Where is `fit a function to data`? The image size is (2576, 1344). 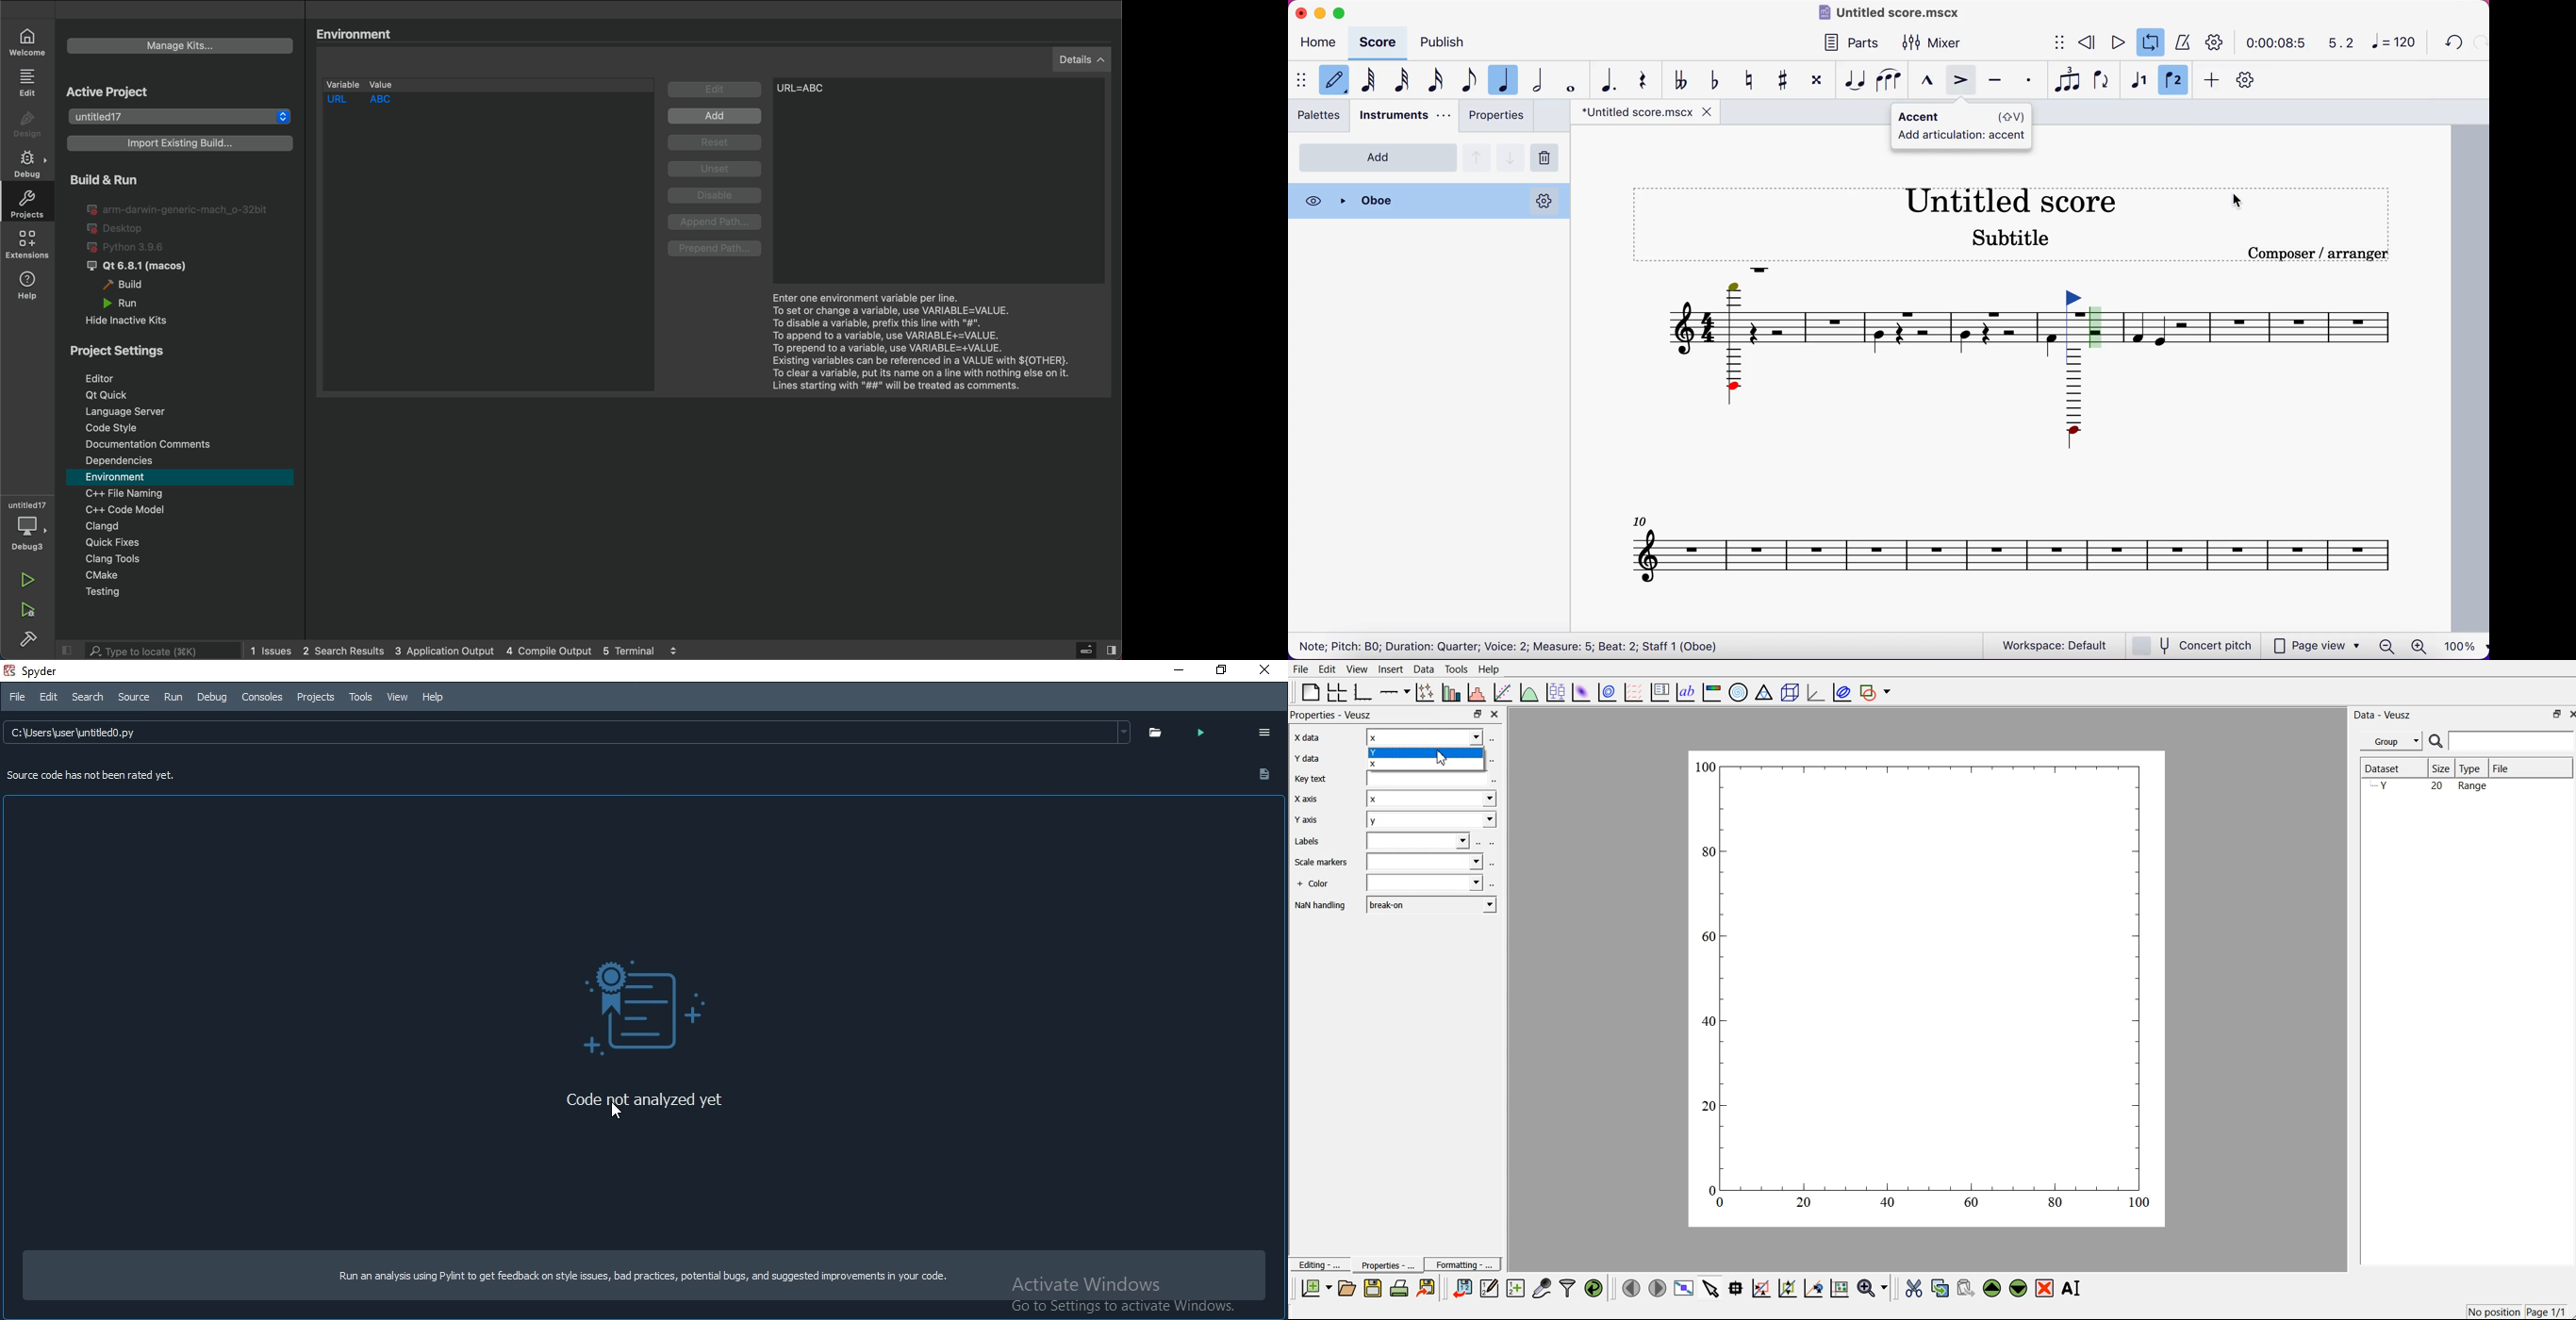
fit a function to data is located at coordinates (1503, 692).